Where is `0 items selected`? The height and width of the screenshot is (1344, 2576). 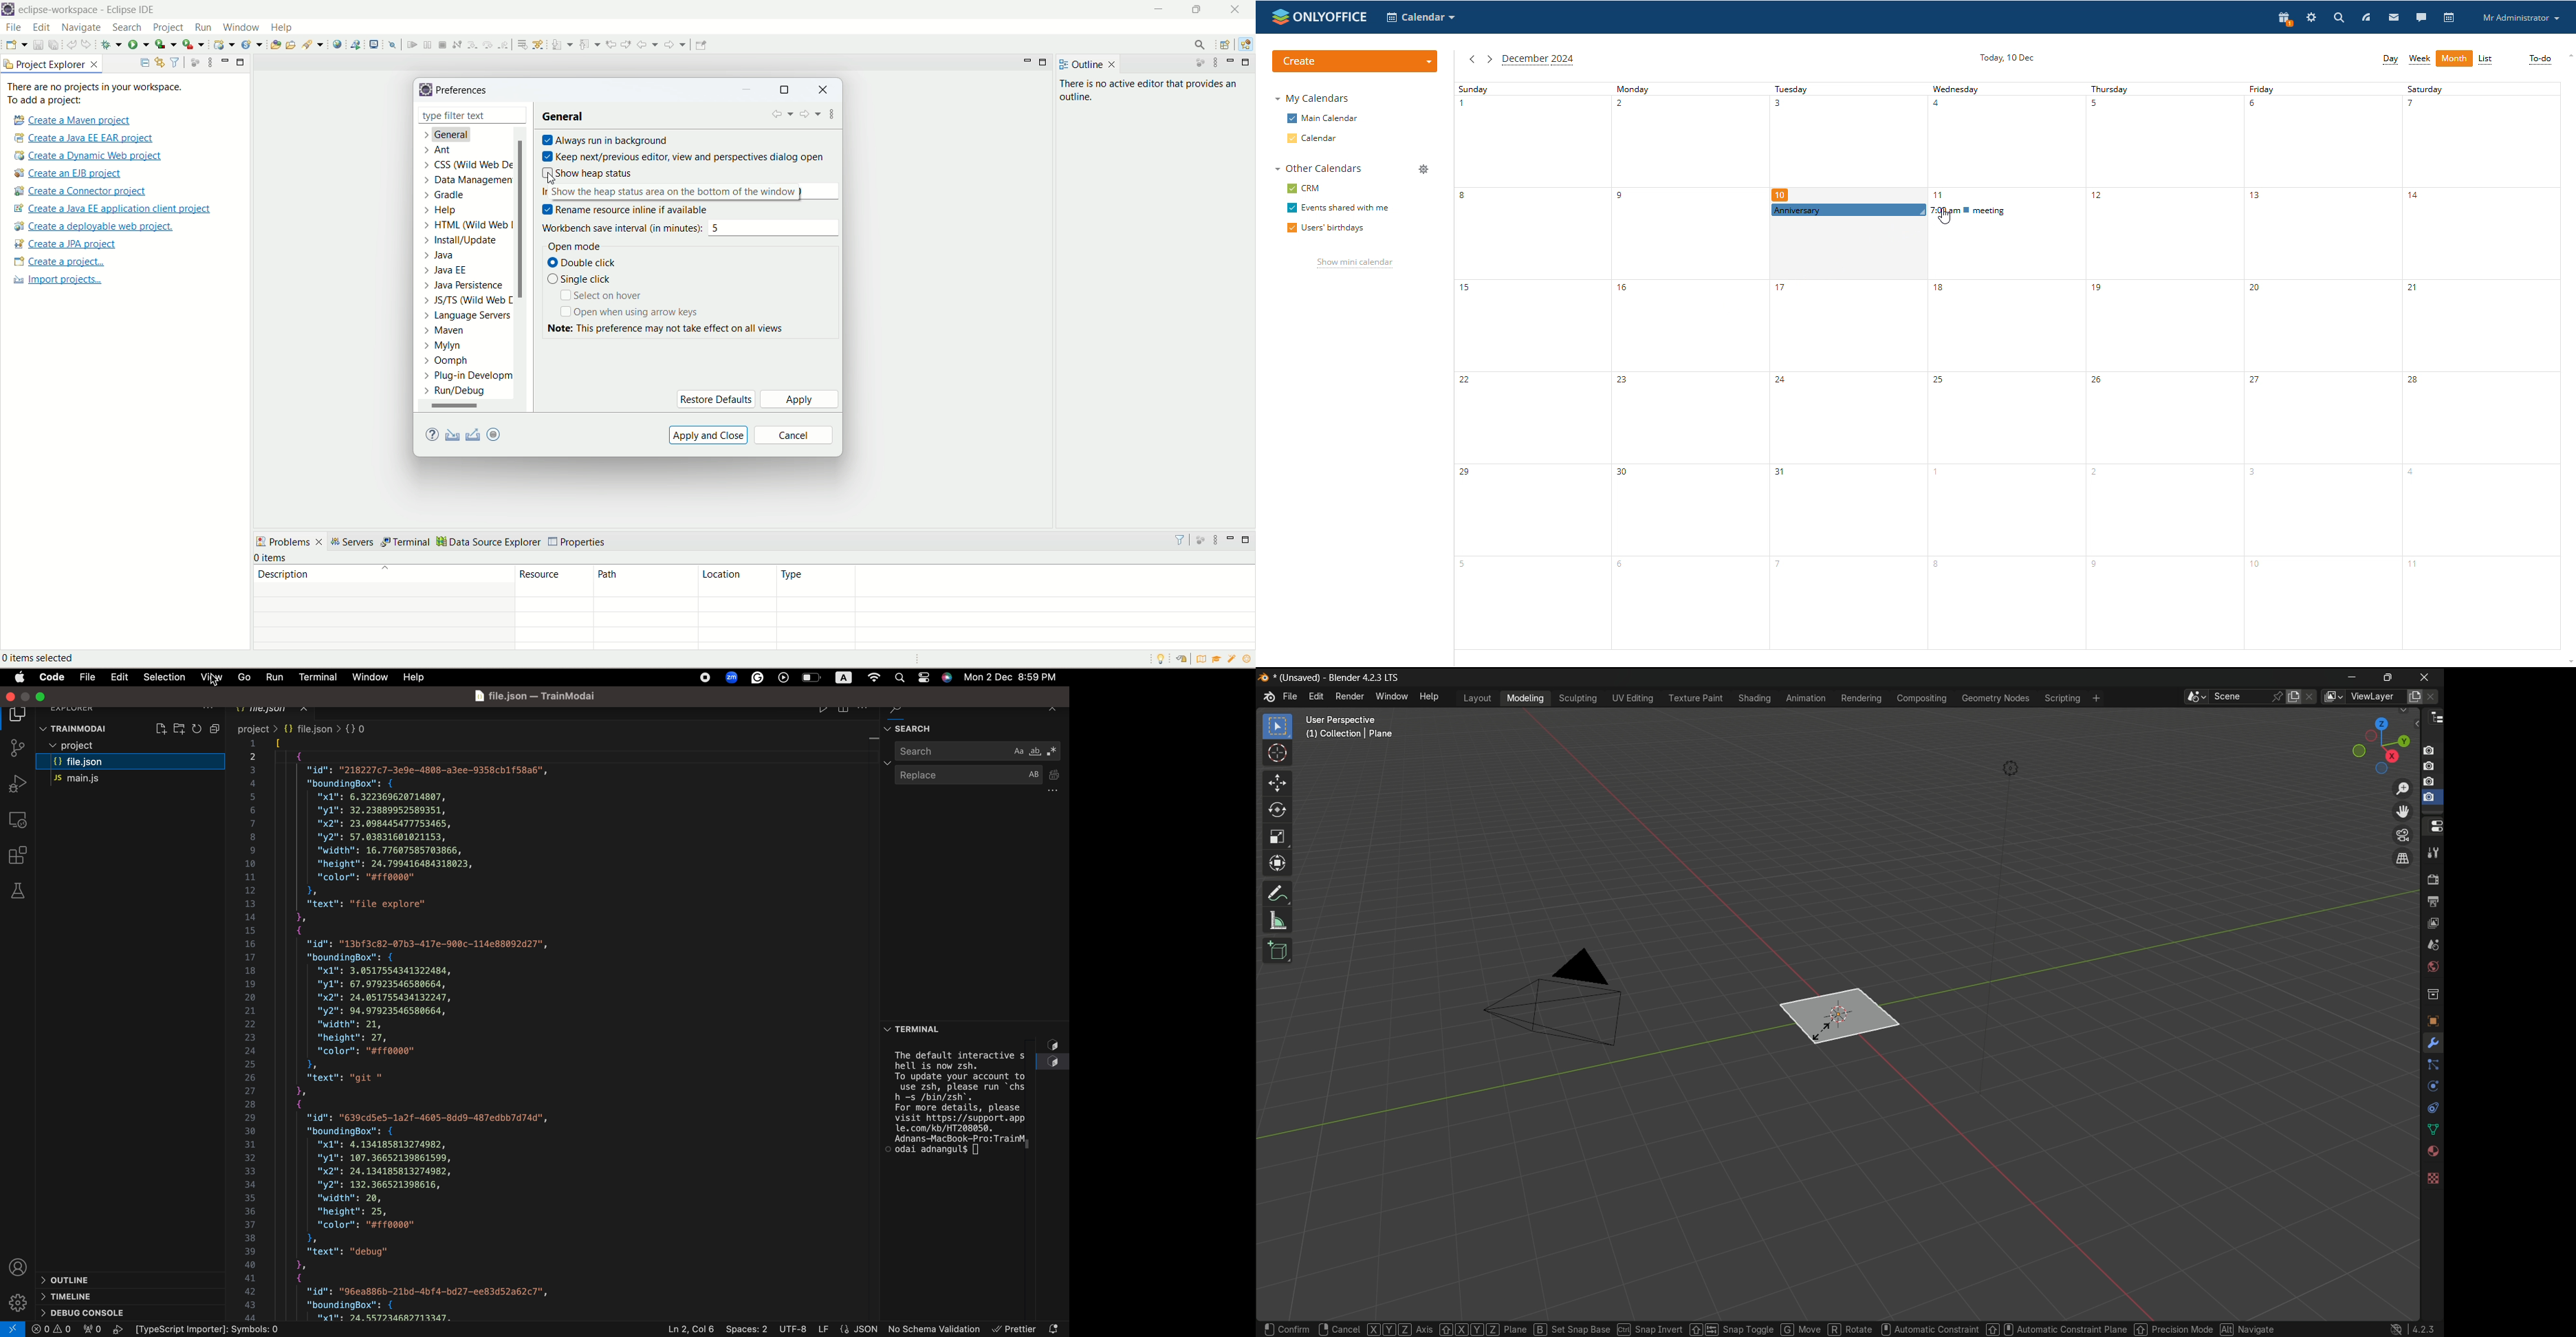 0 items selected is located at coordinates (48, 660).